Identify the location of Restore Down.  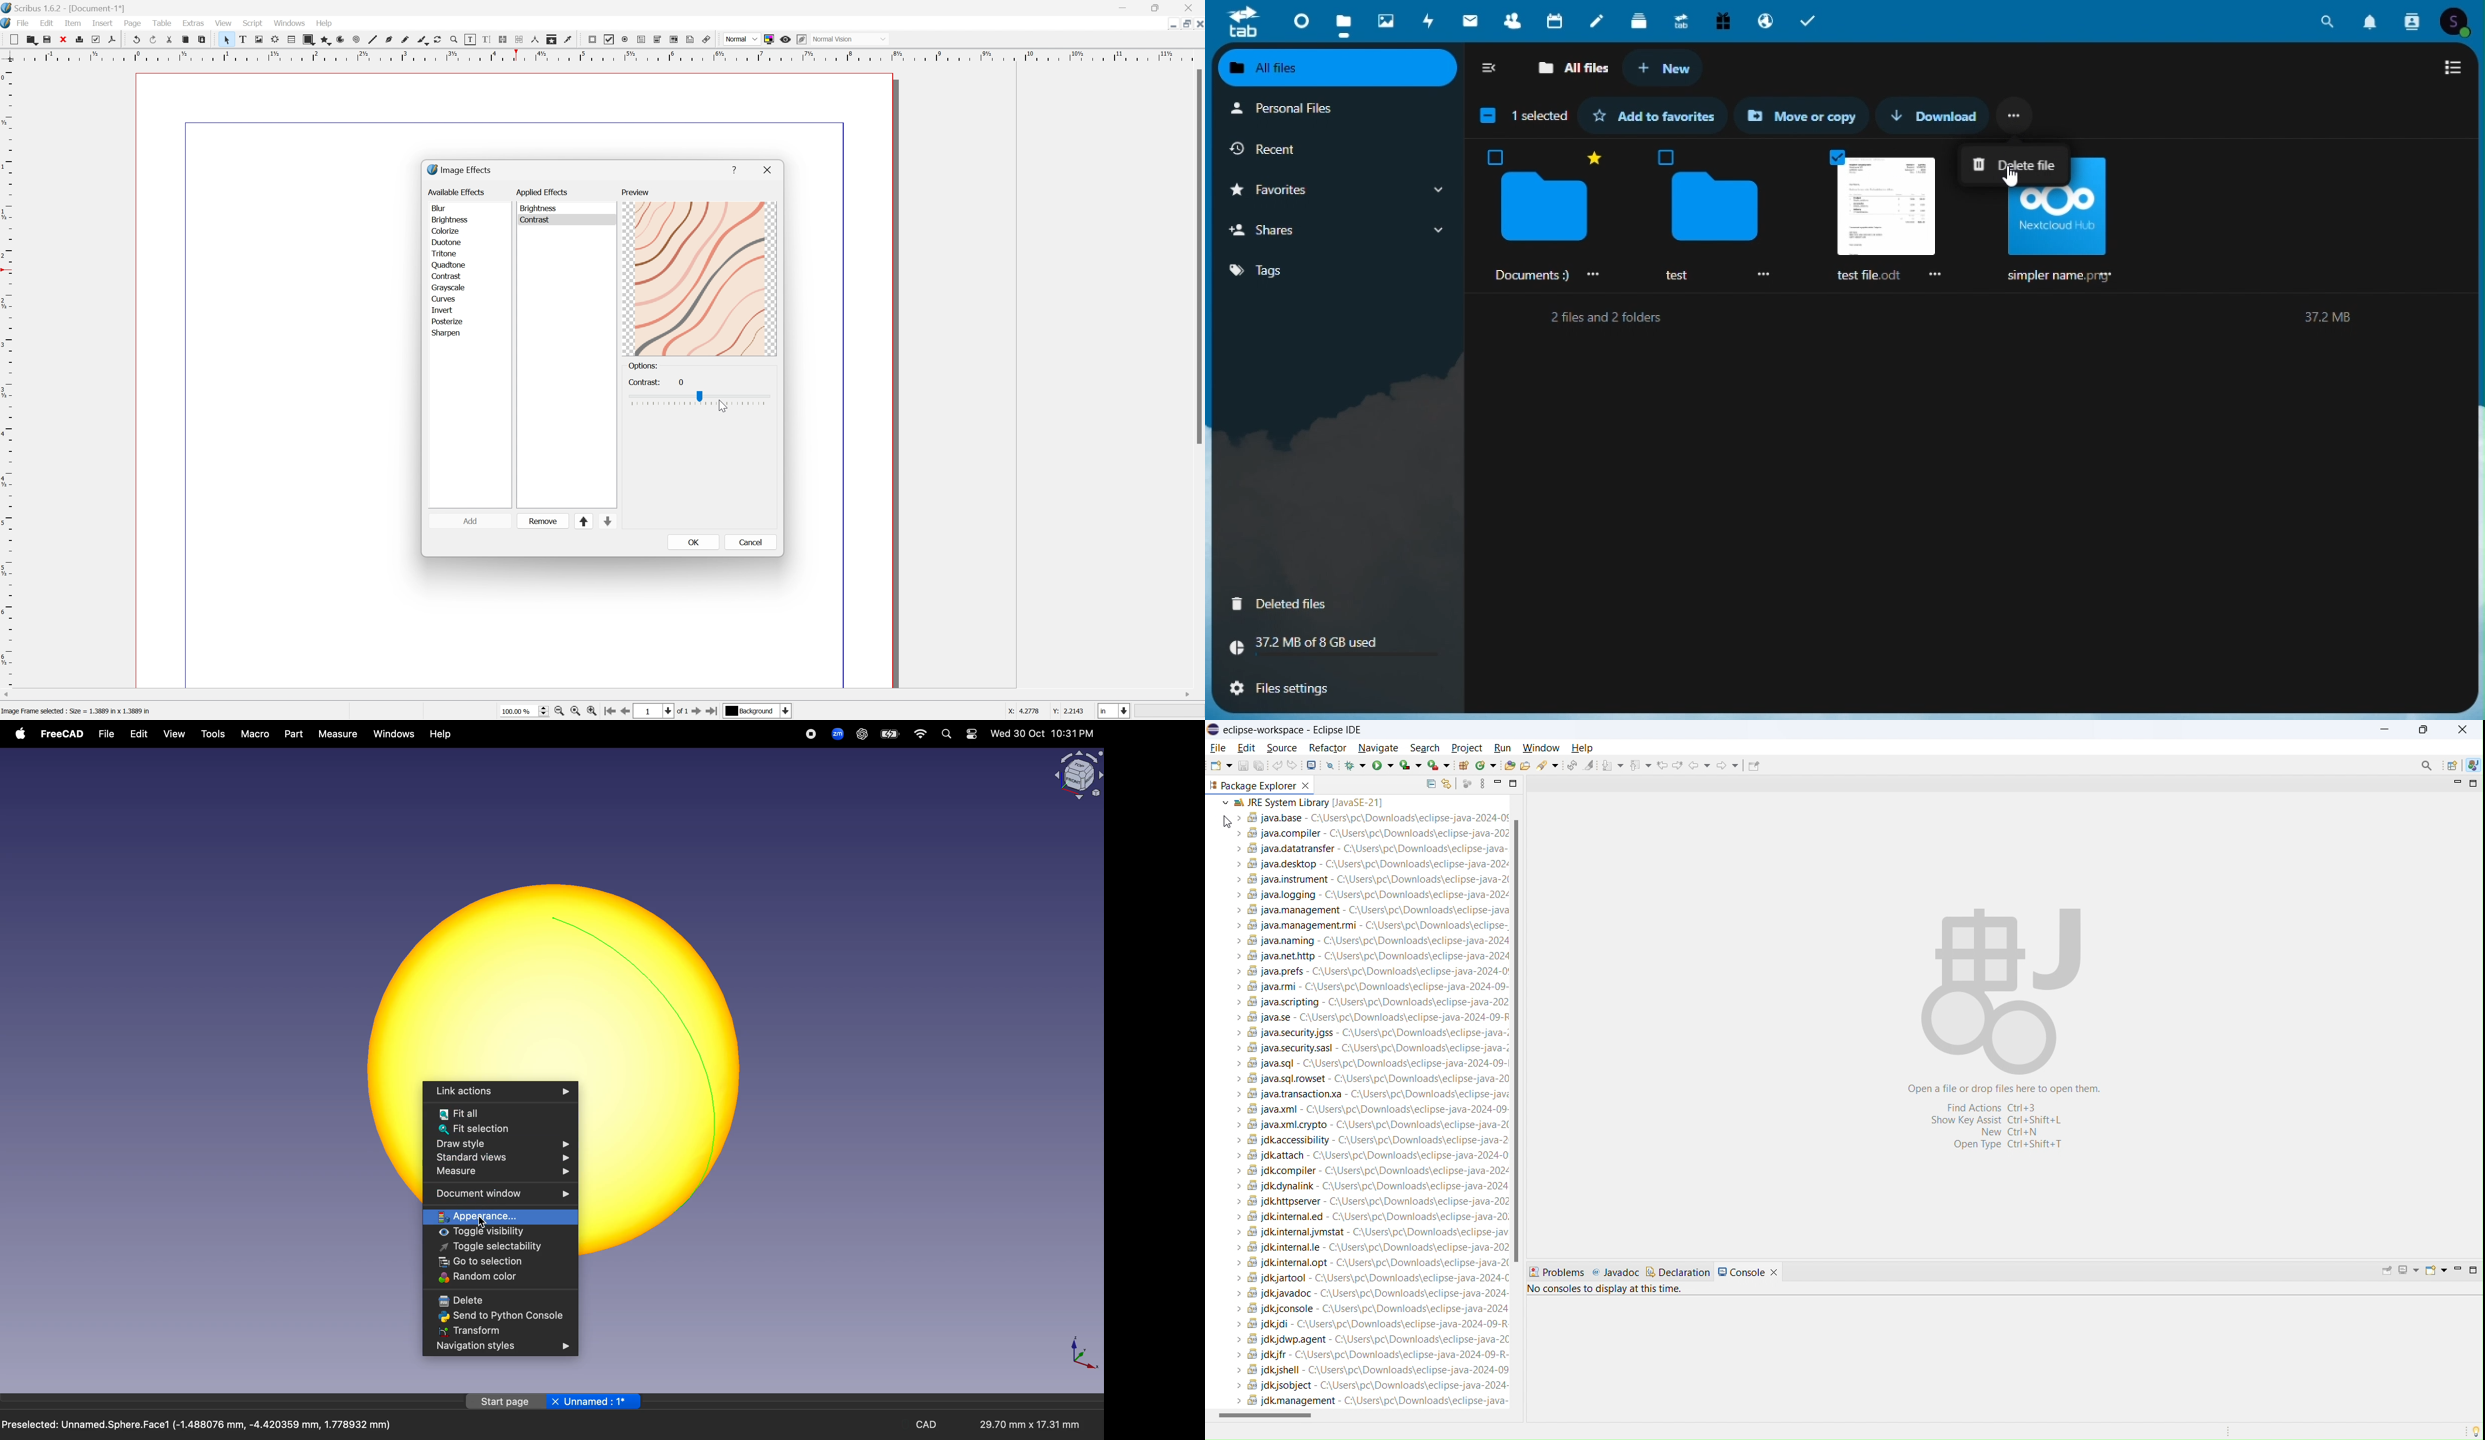
(1172, 26).